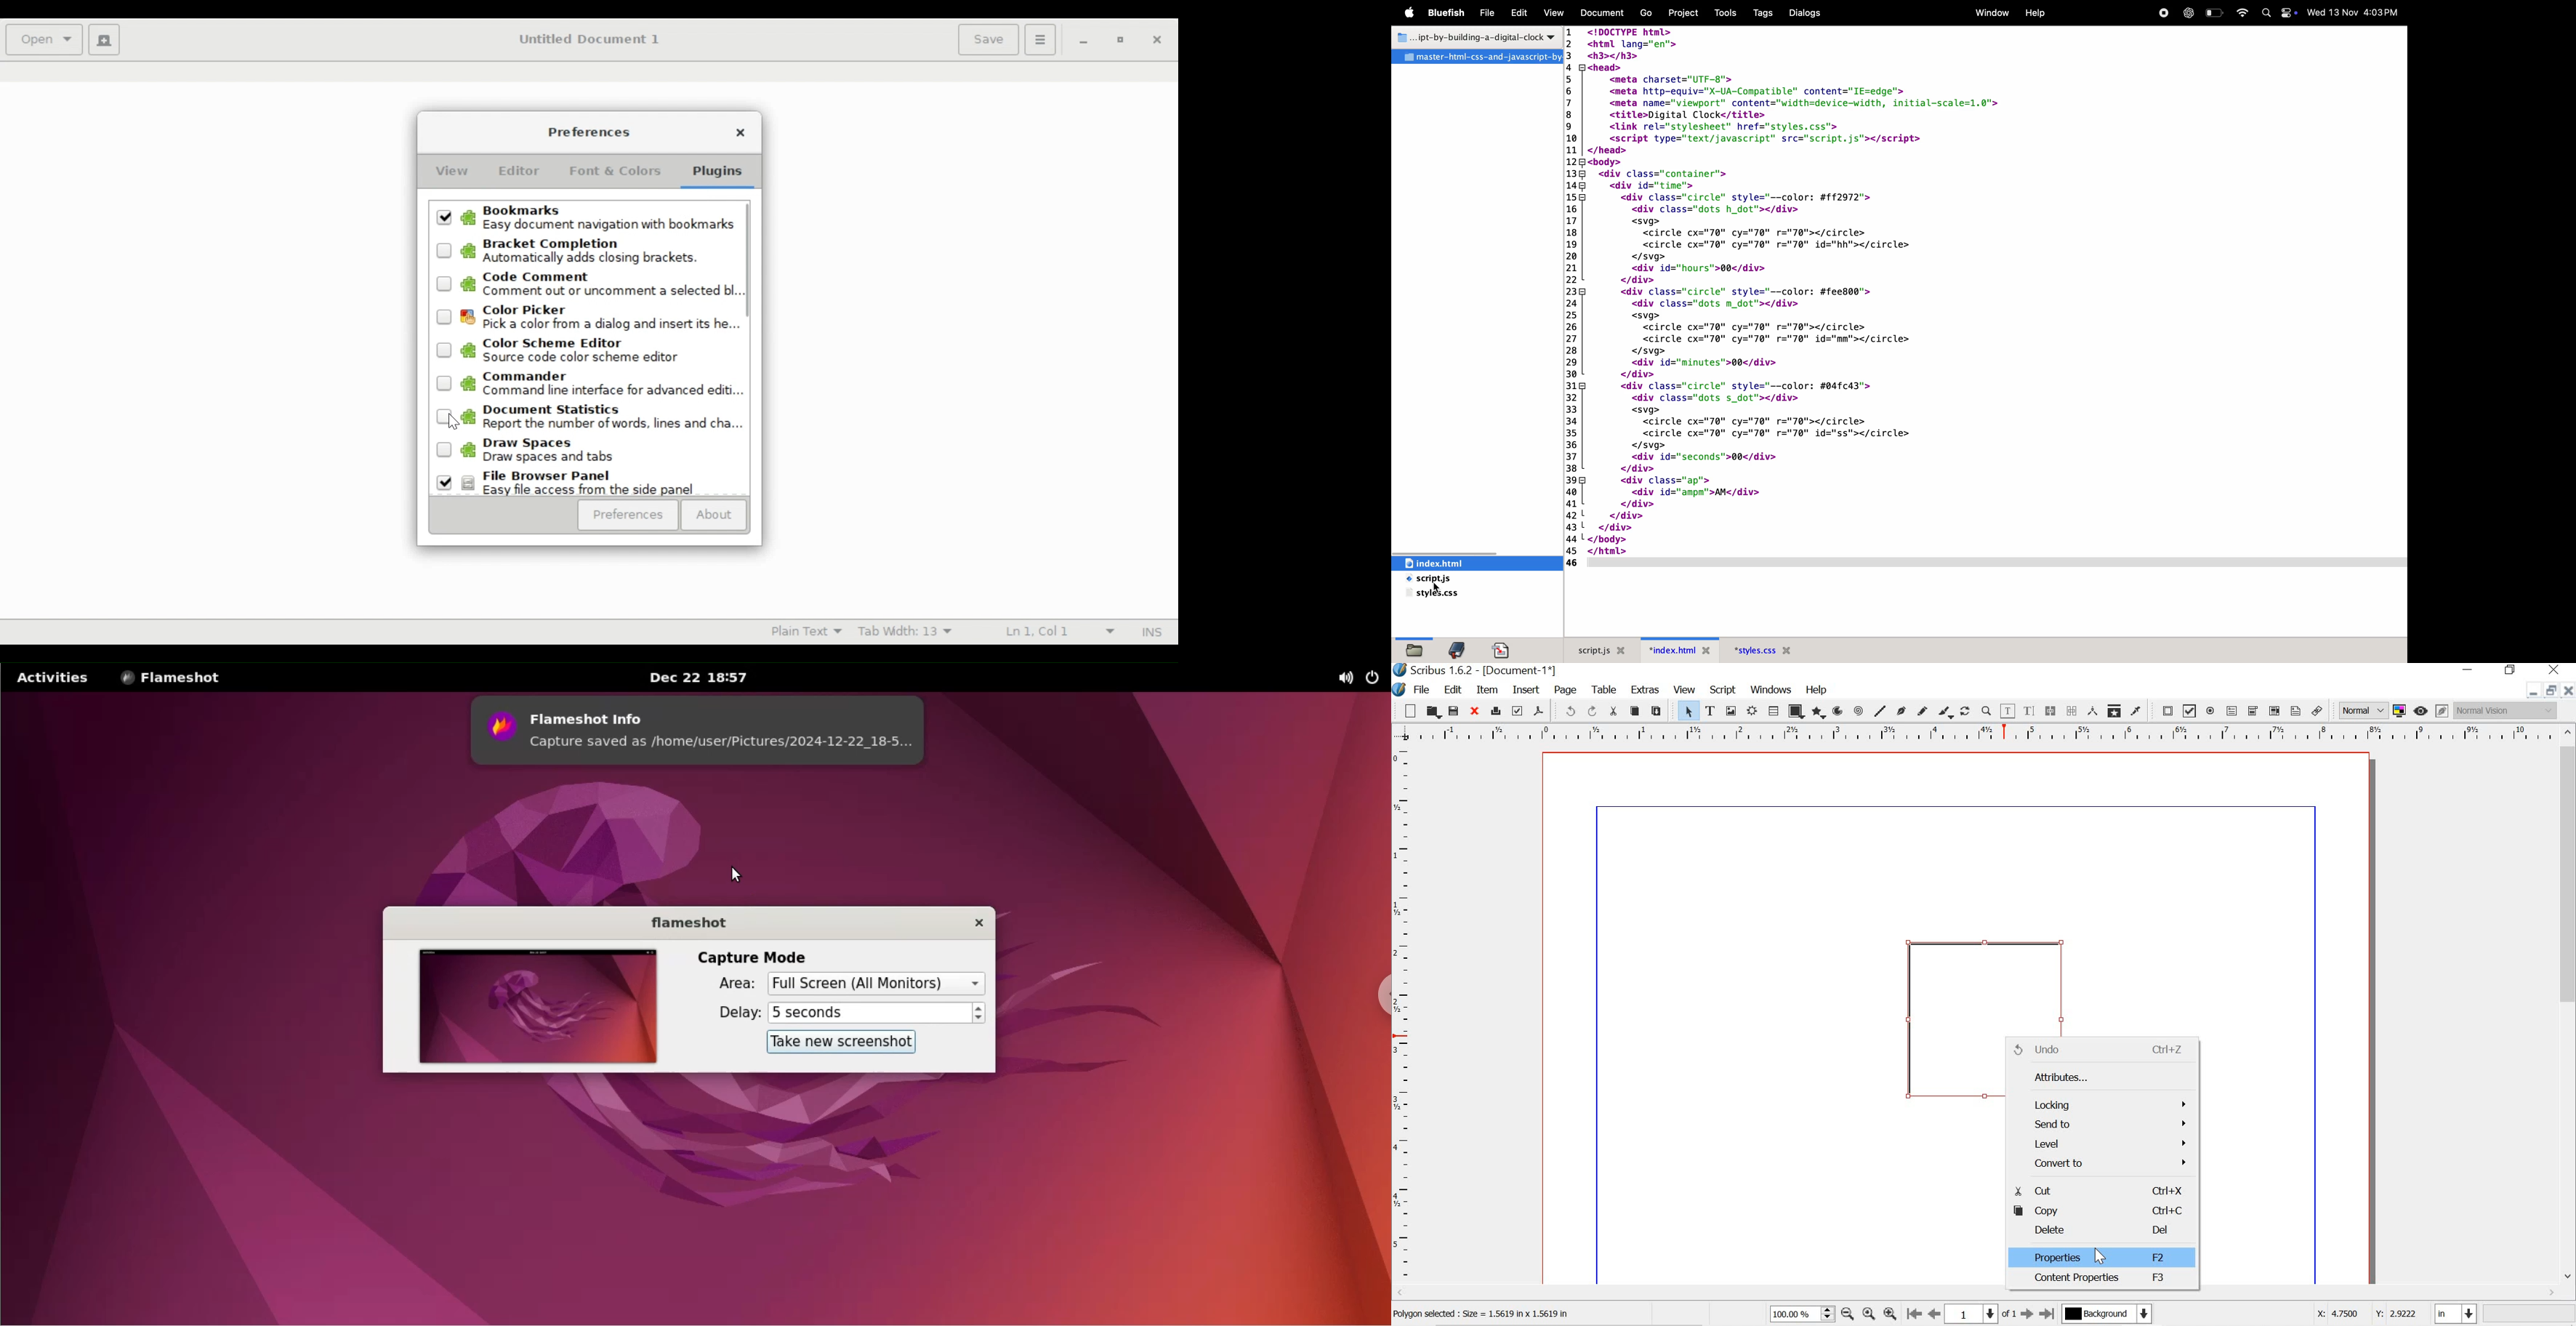 This screenshot has width=2576, height=1344. I want to click on (un)check Bookmarks Easy documentnavigation with bookmark, so click(598, 219).